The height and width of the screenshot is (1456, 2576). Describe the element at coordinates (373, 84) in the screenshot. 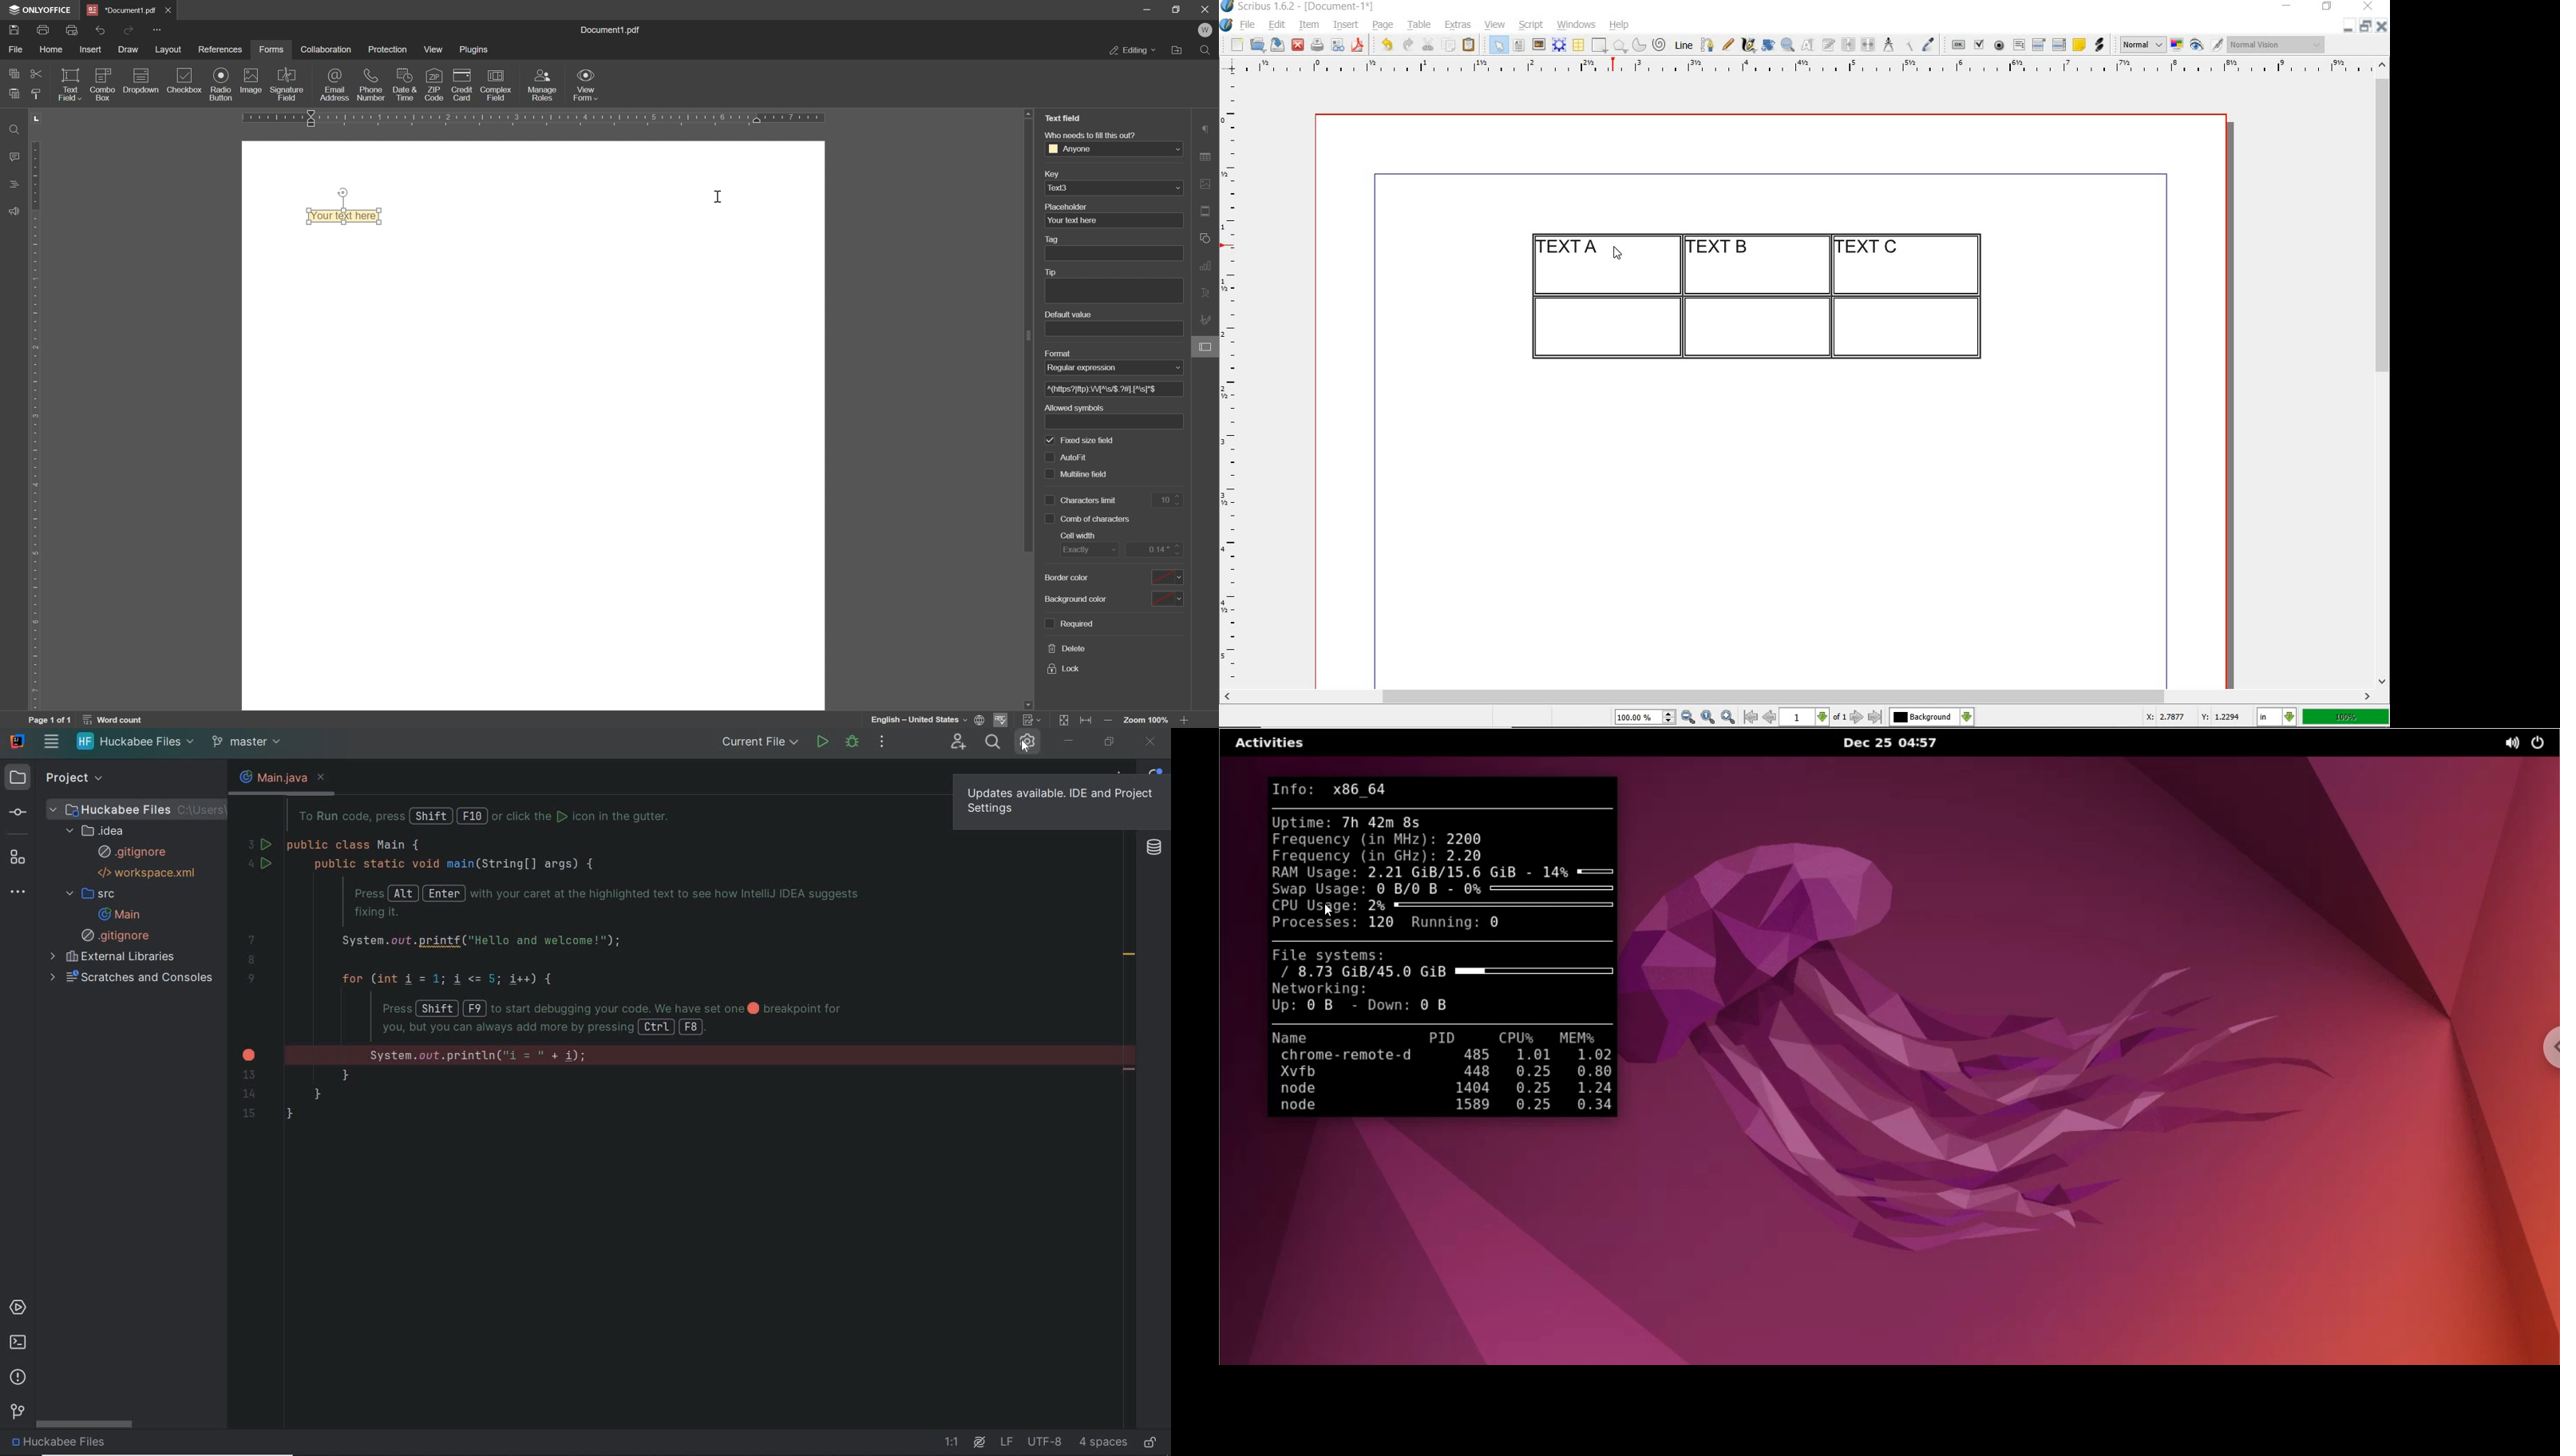

I see `phone number` at that location.